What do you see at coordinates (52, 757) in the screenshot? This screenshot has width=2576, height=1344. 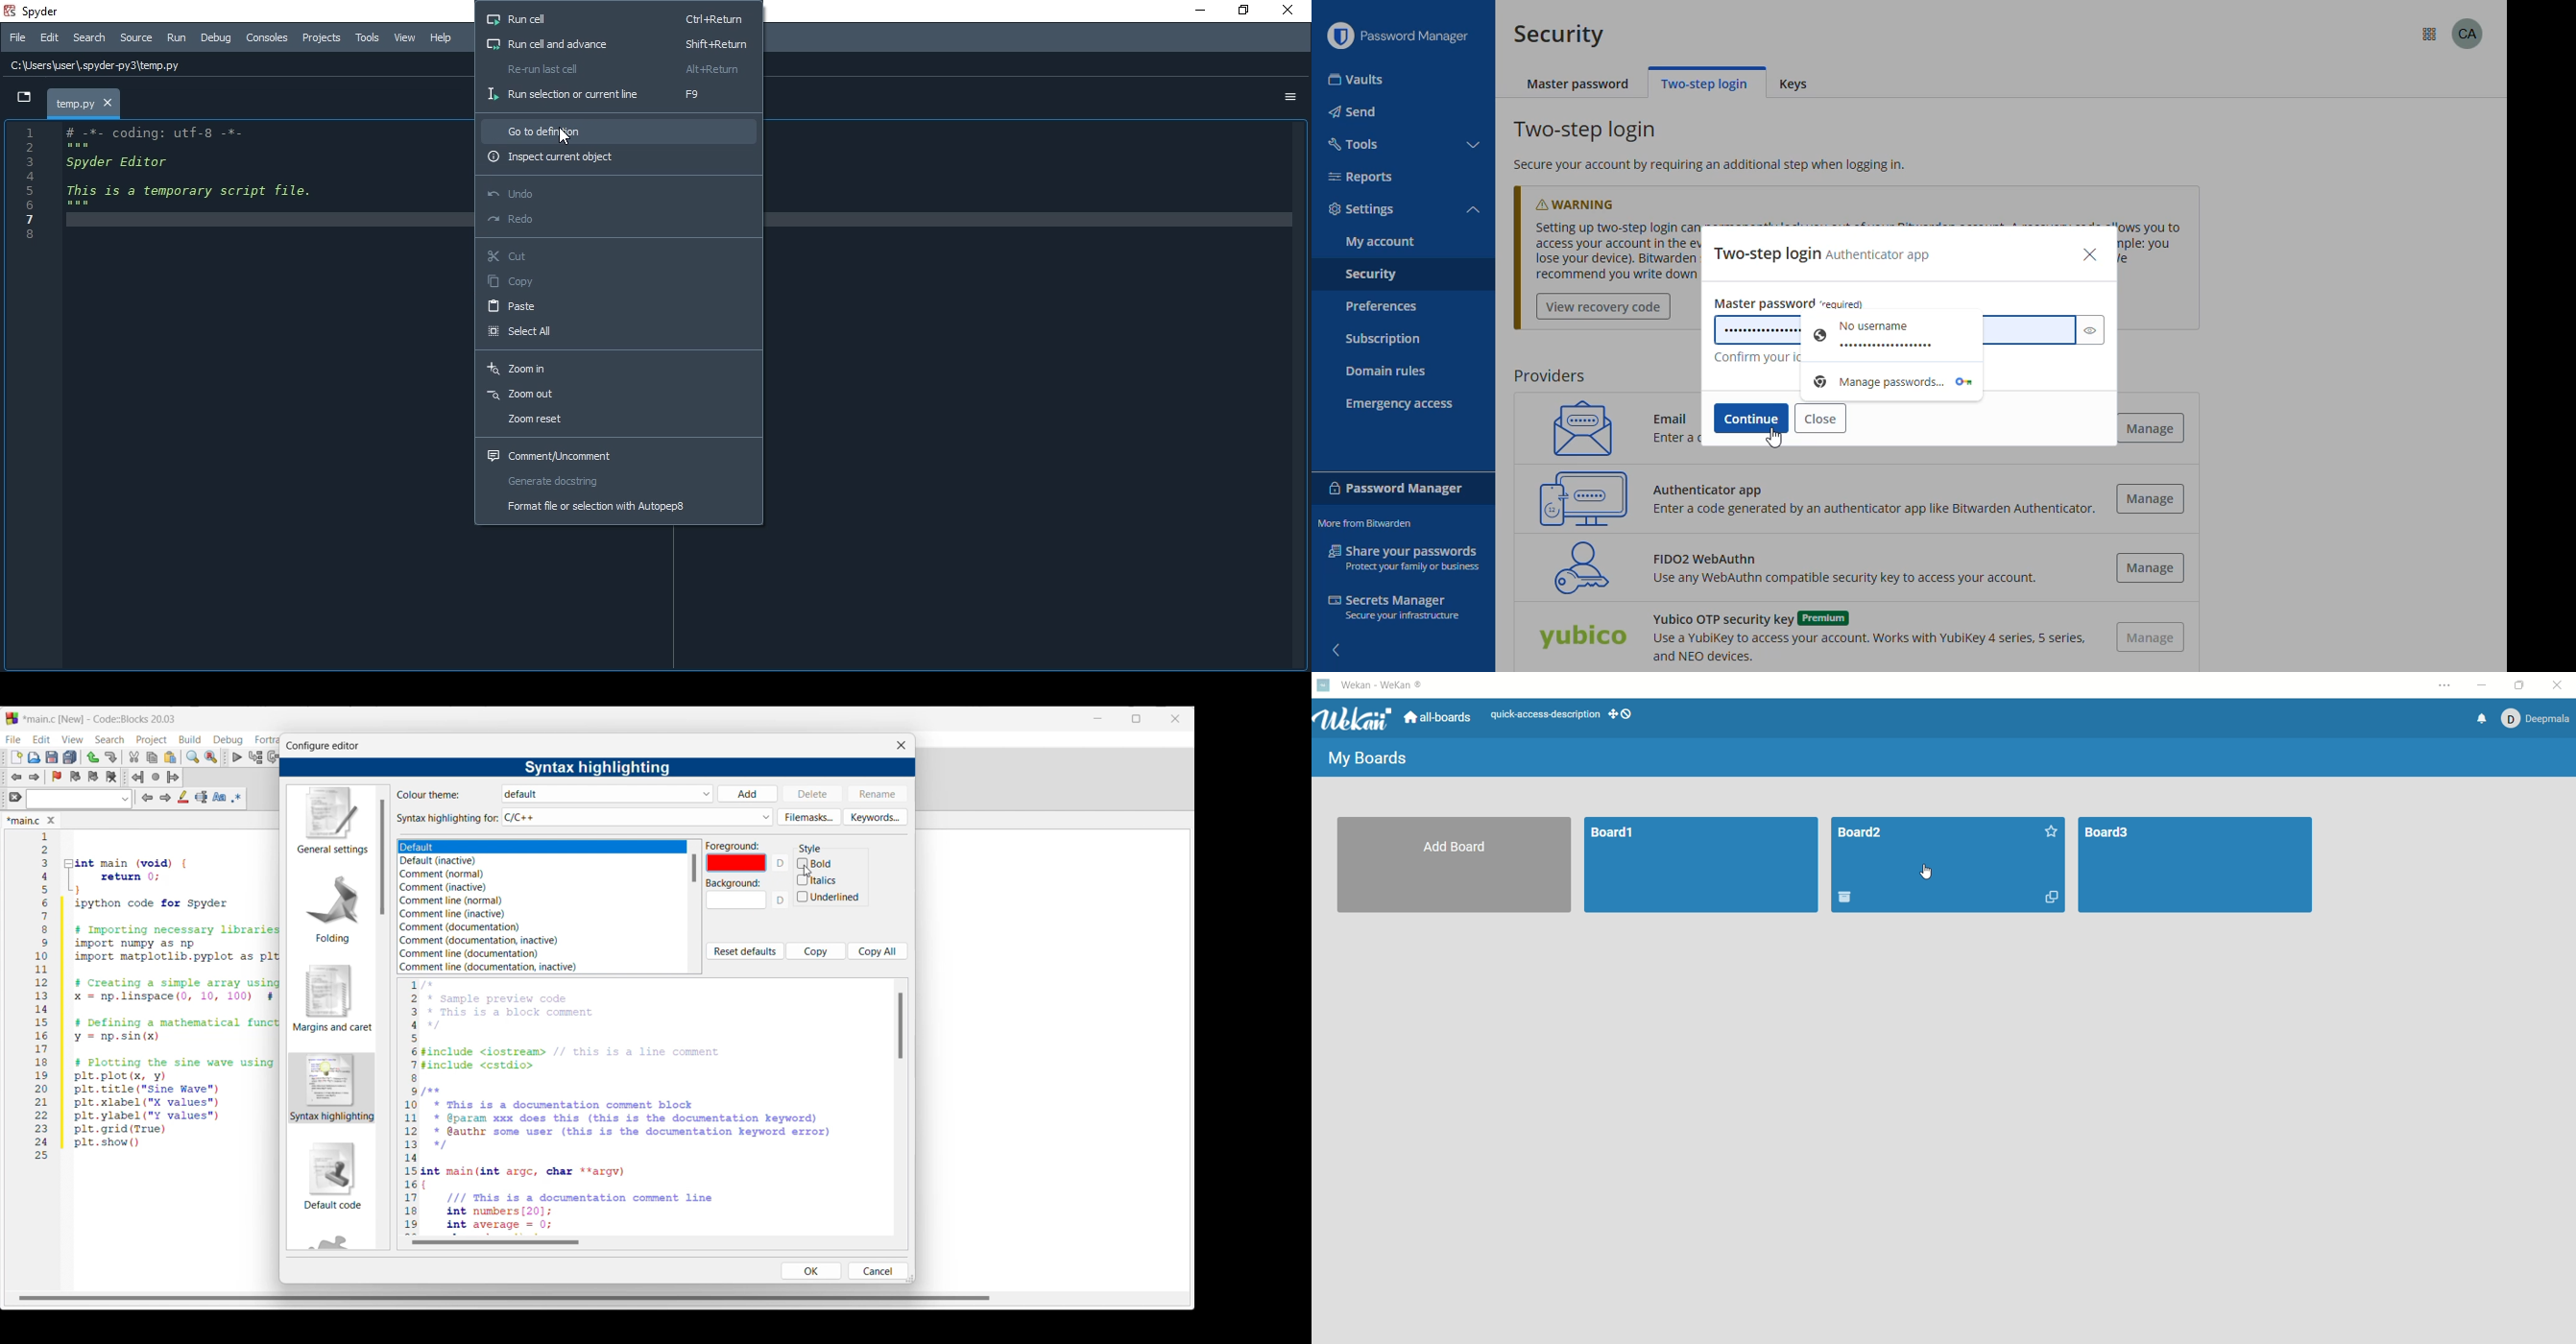 I see `Save` at bounding box center [52, 757].